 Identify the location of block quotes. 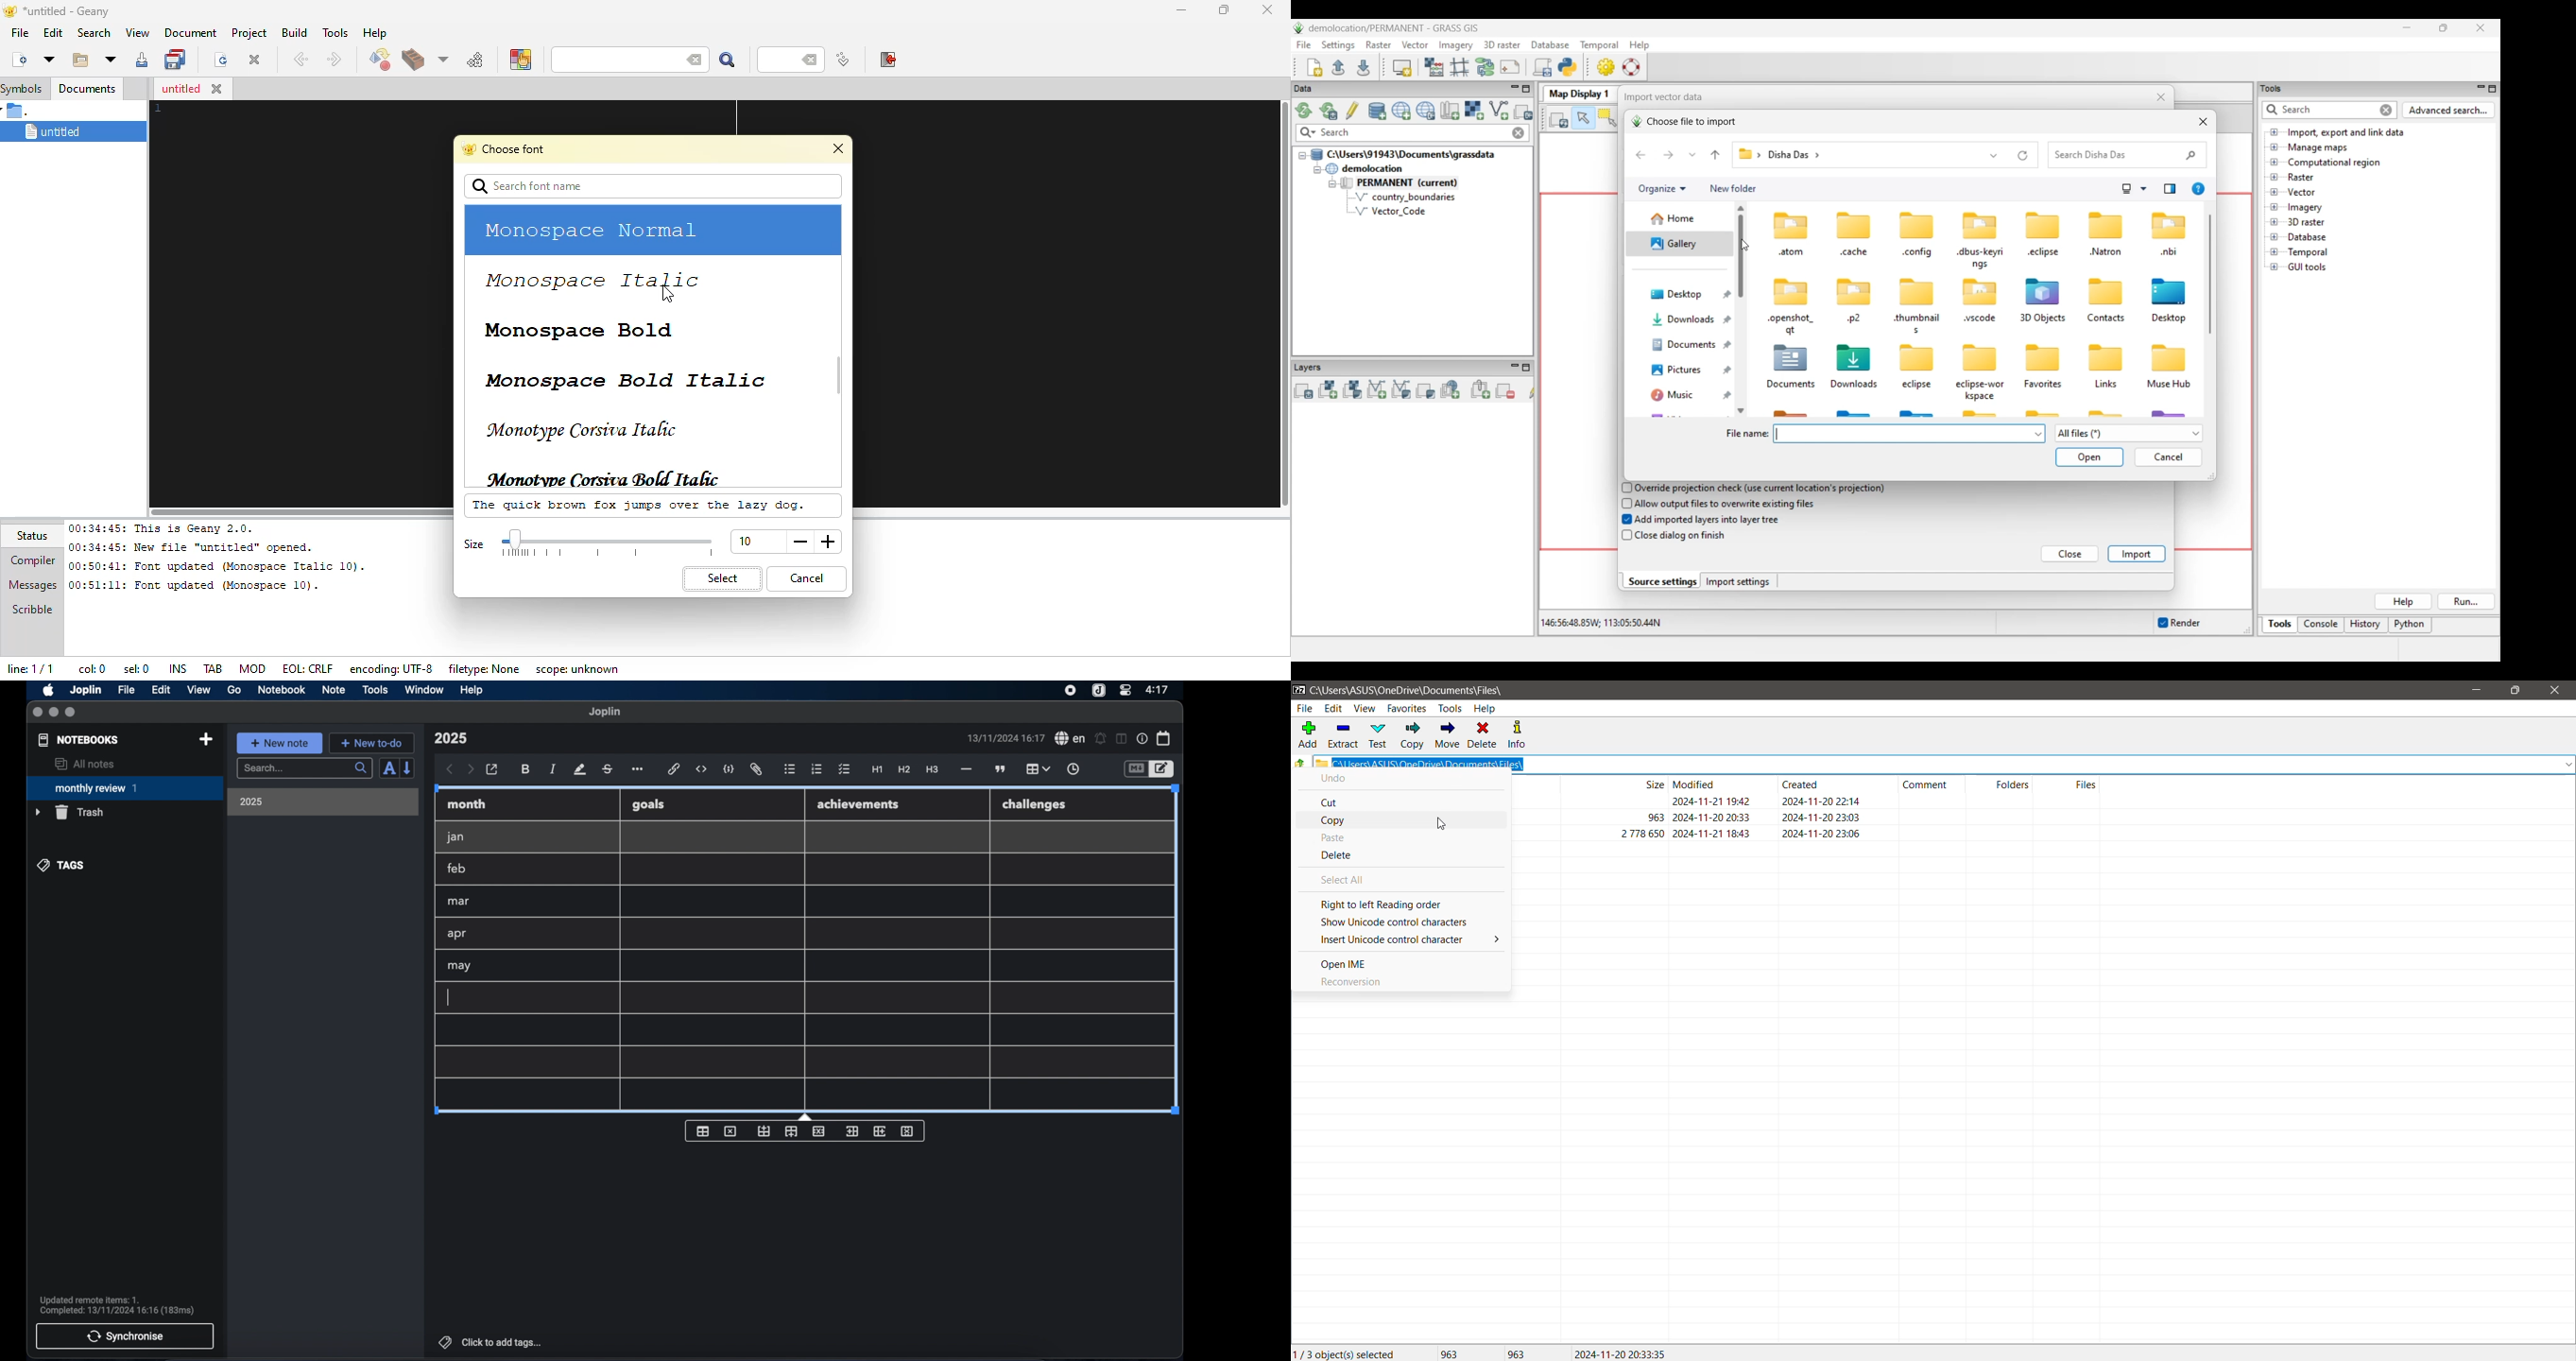
(1001, 769).